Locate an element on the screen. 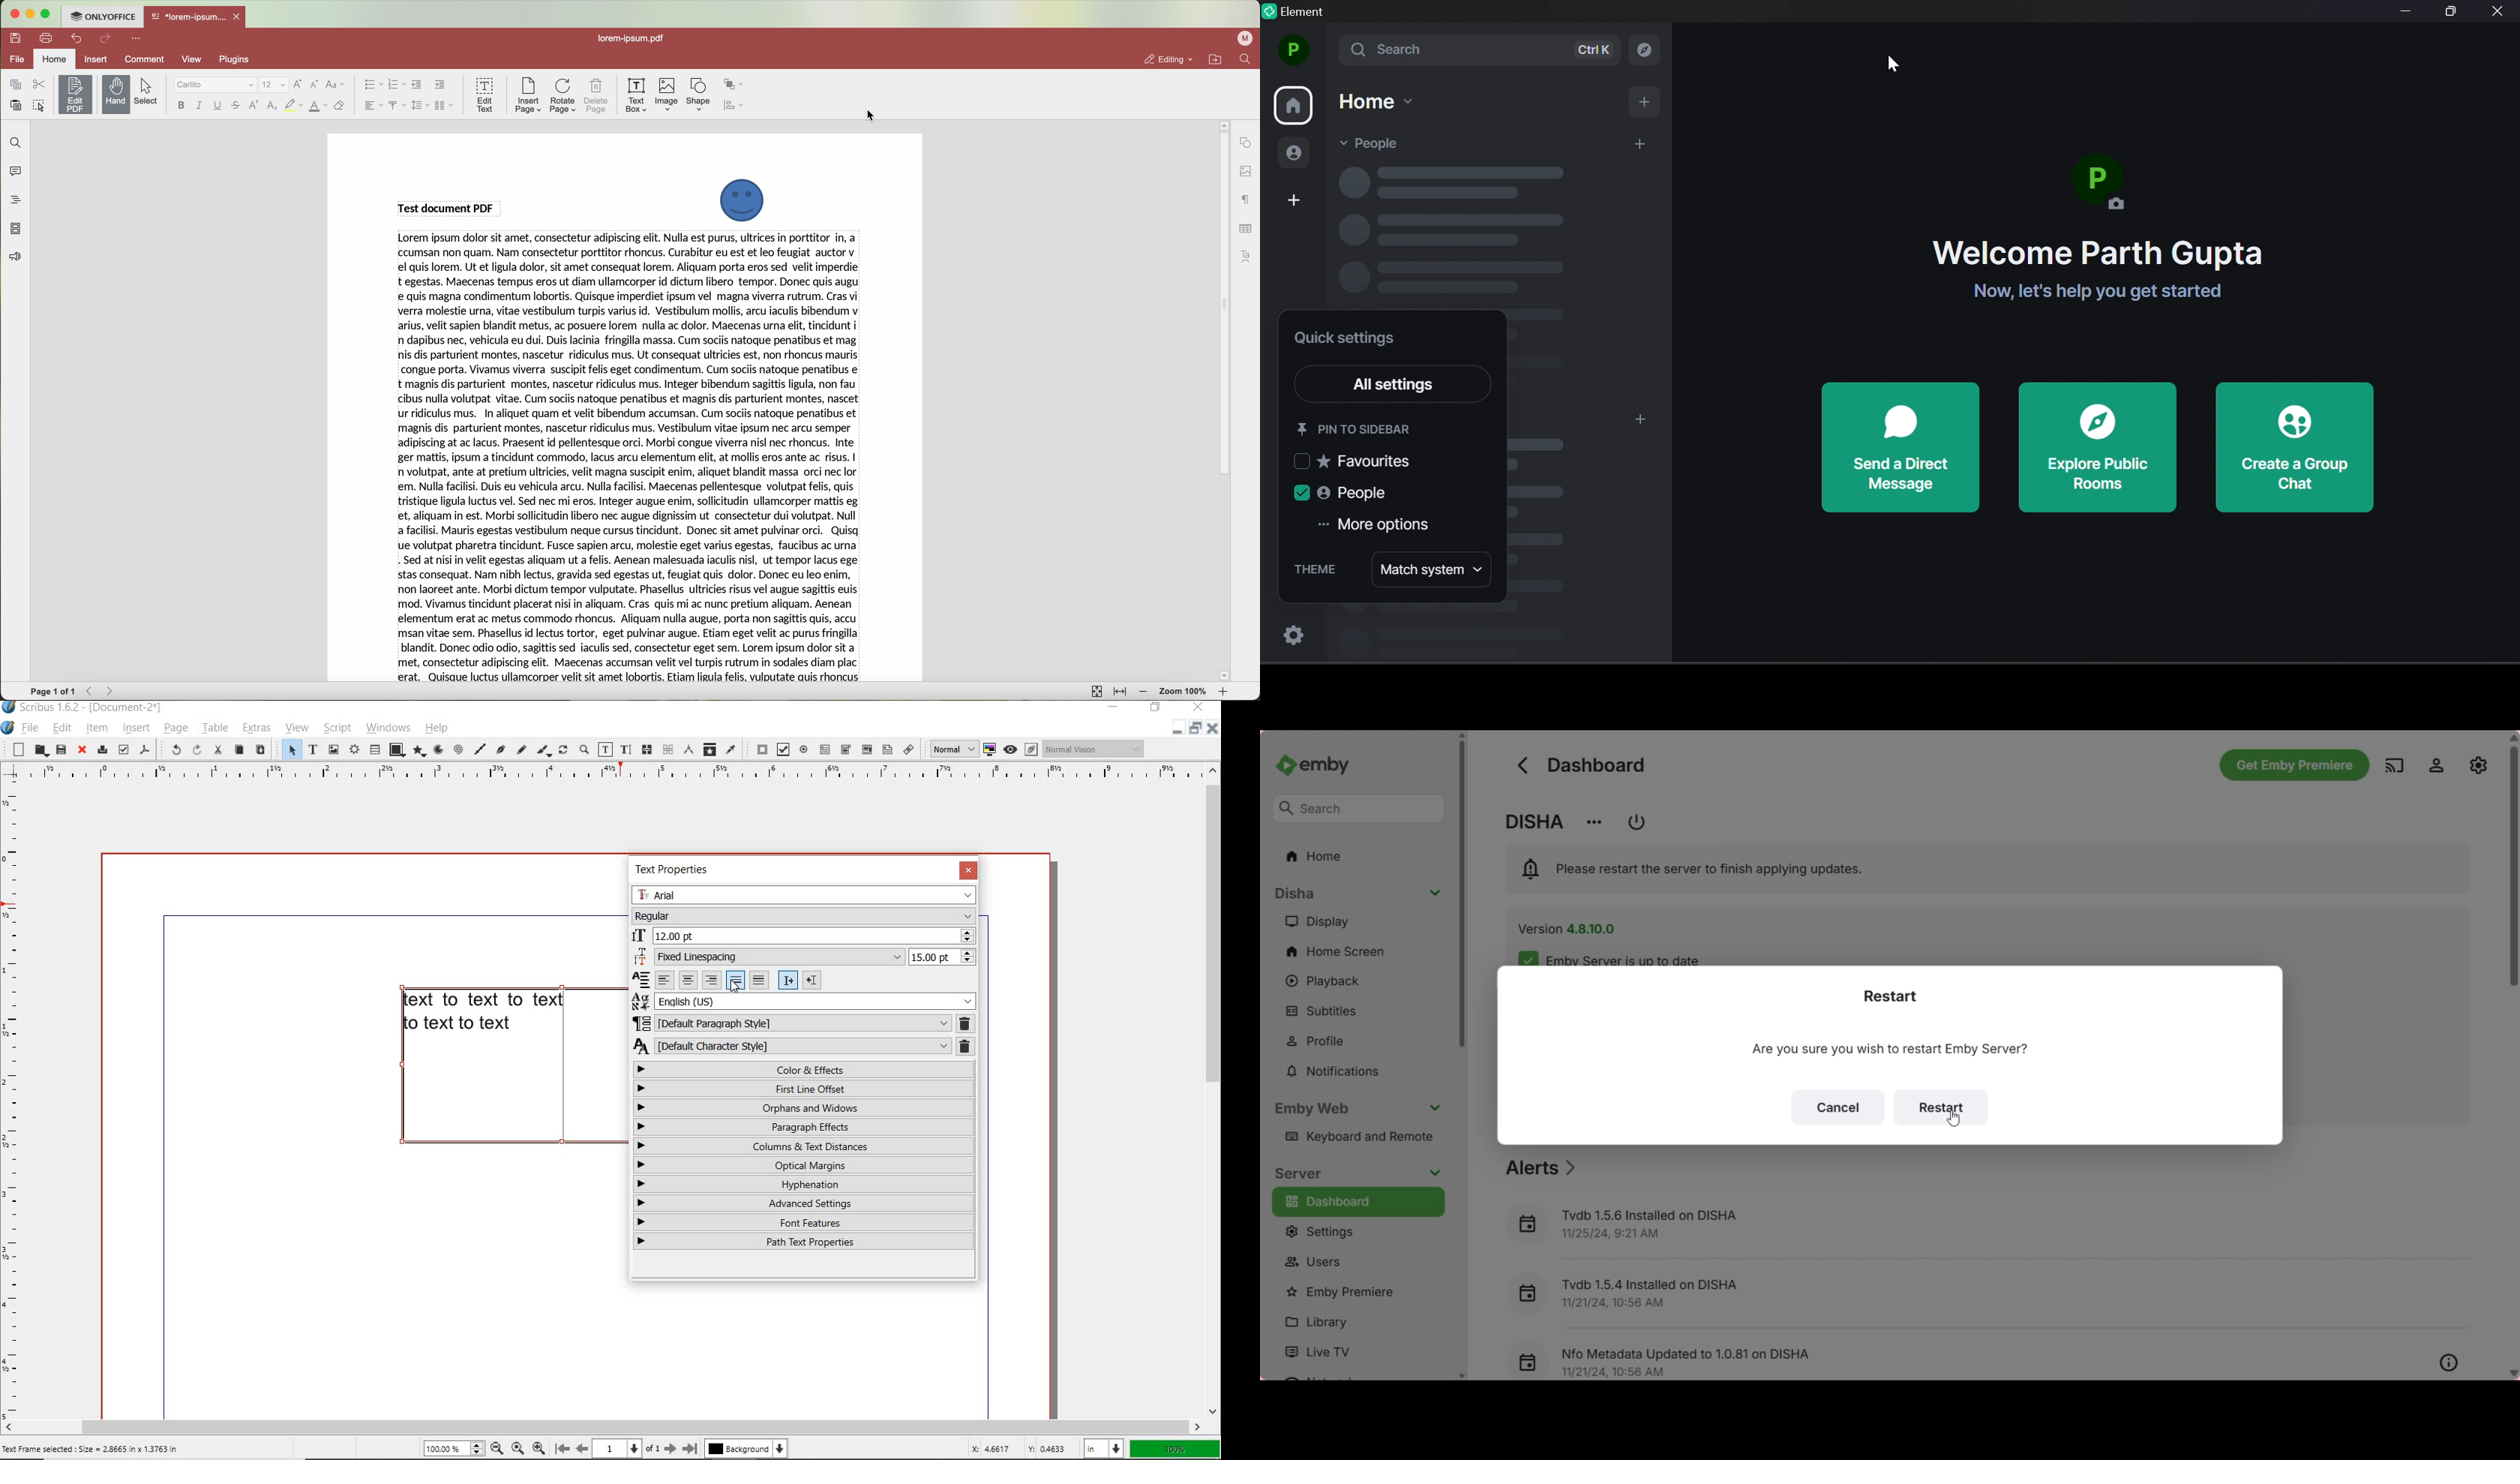 The width and height of the screenshot is (2520, 1484). toggle color is located at coordinates (990, 749).